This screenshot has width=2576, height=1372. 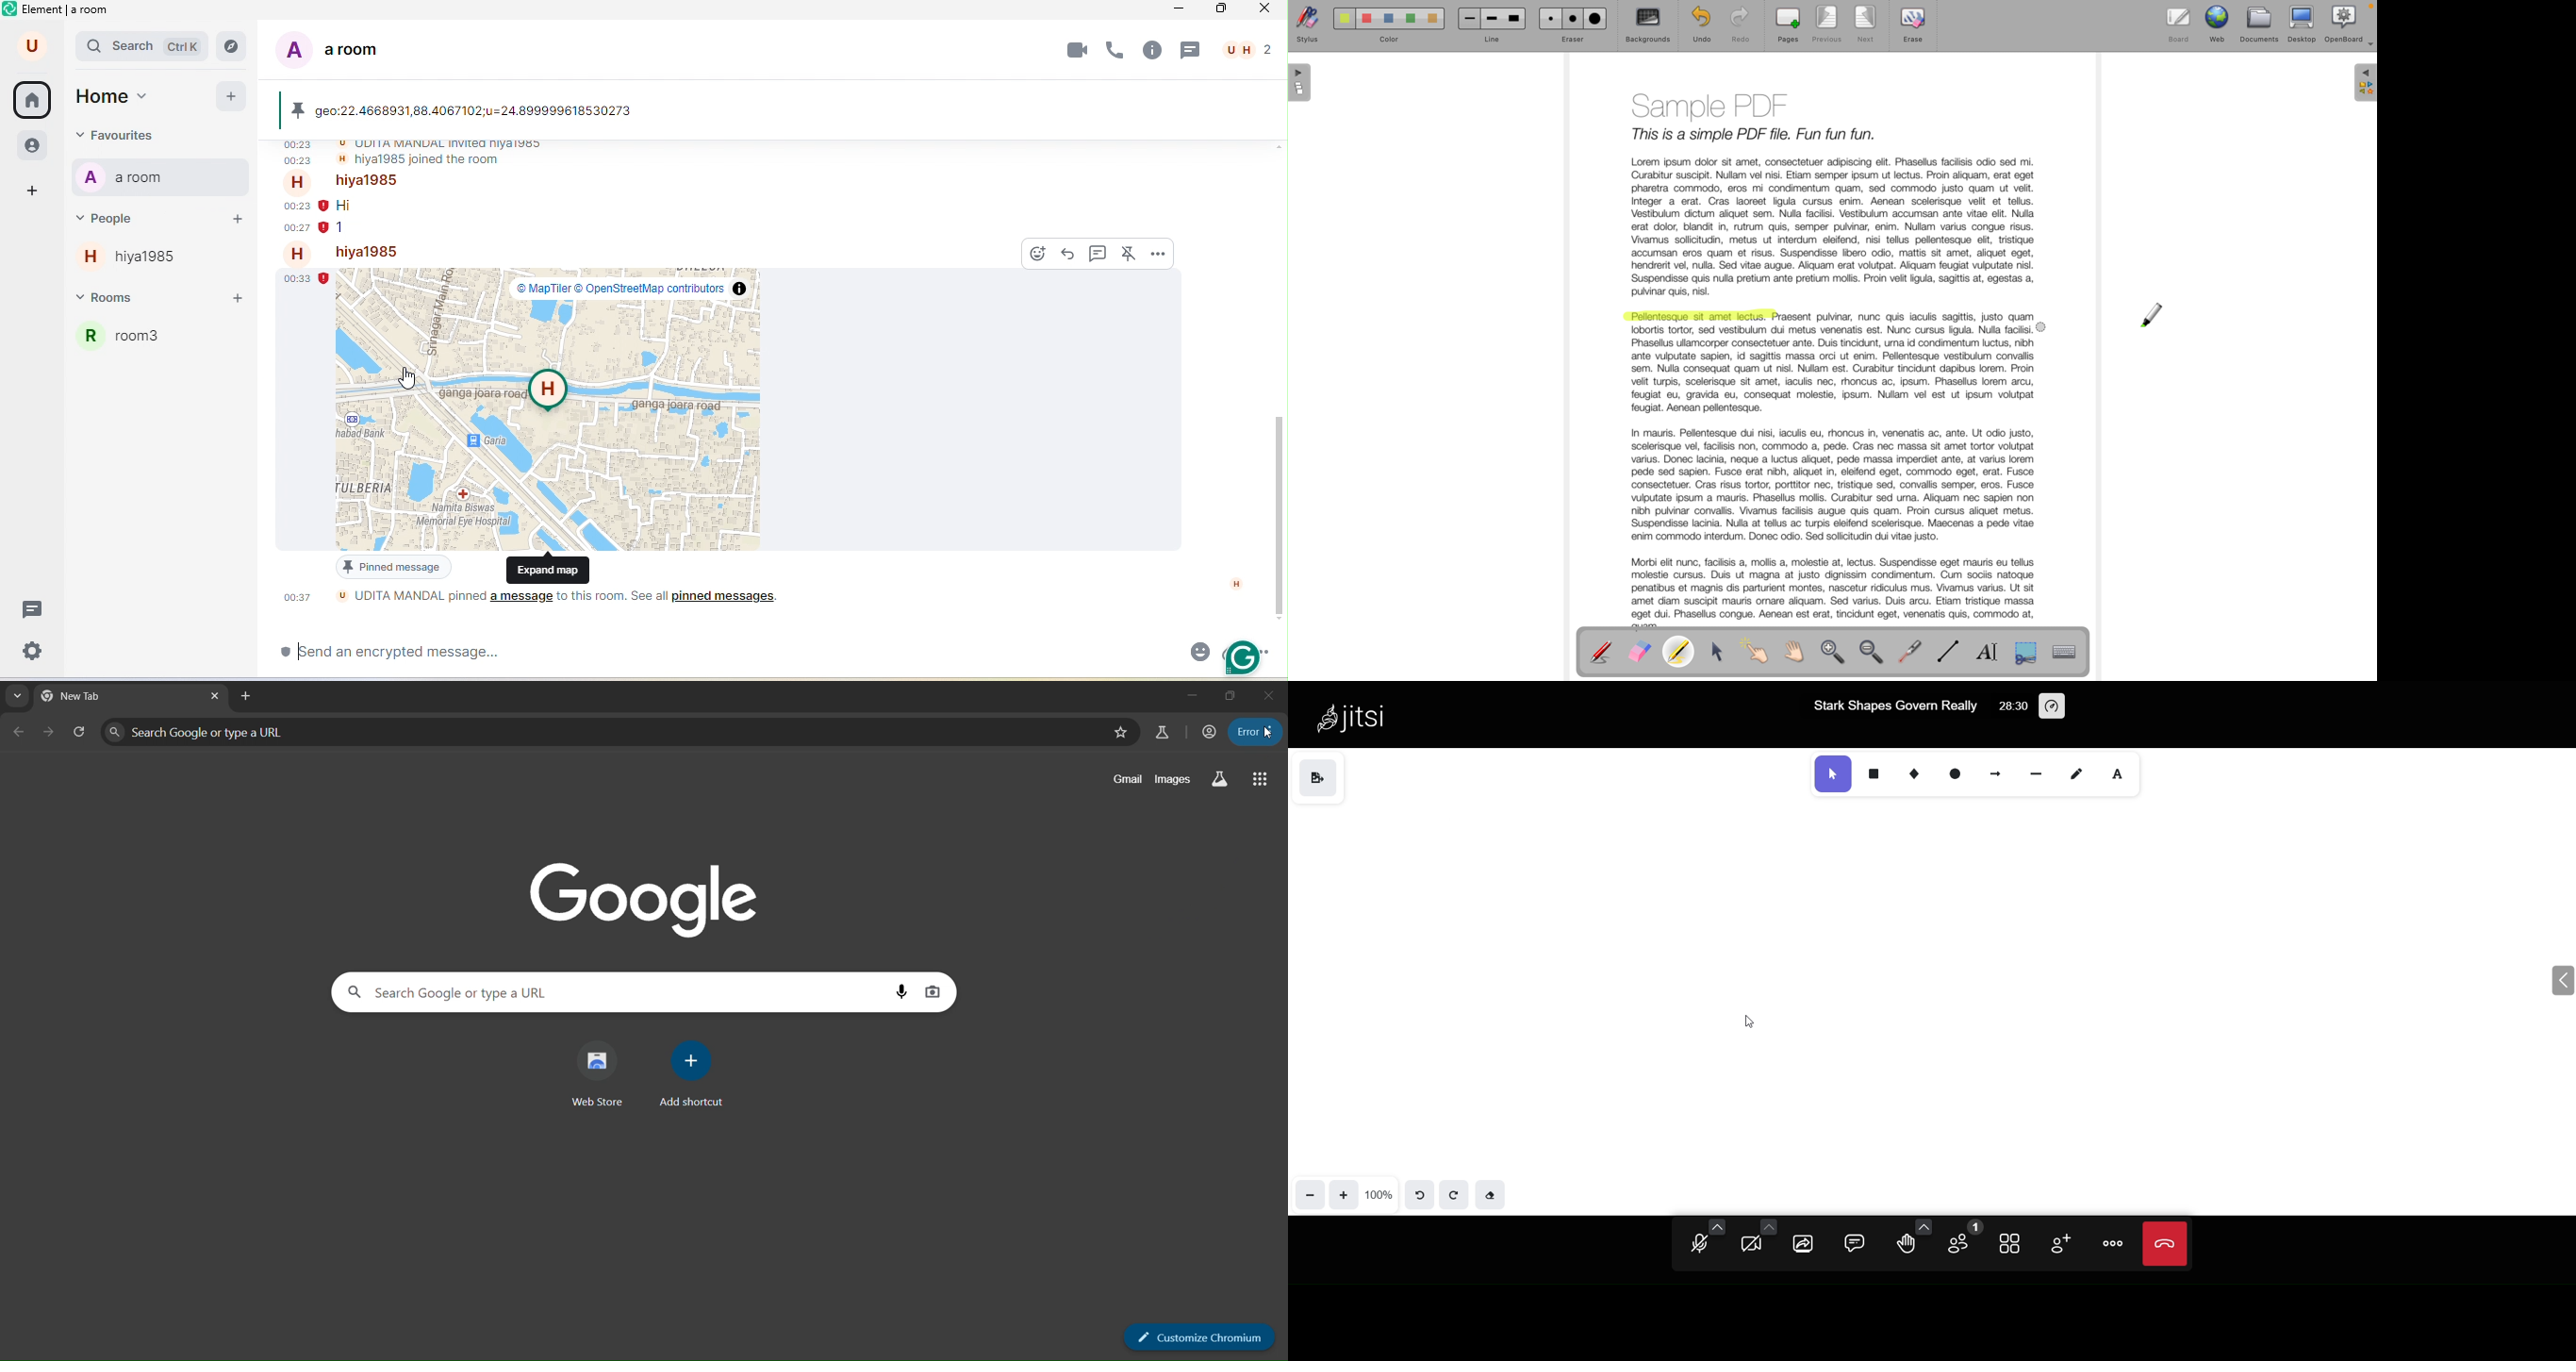 What do you see at coordinates (1247, 50) in the screenshot?
I see `people` at bounding box center [1247, 50].